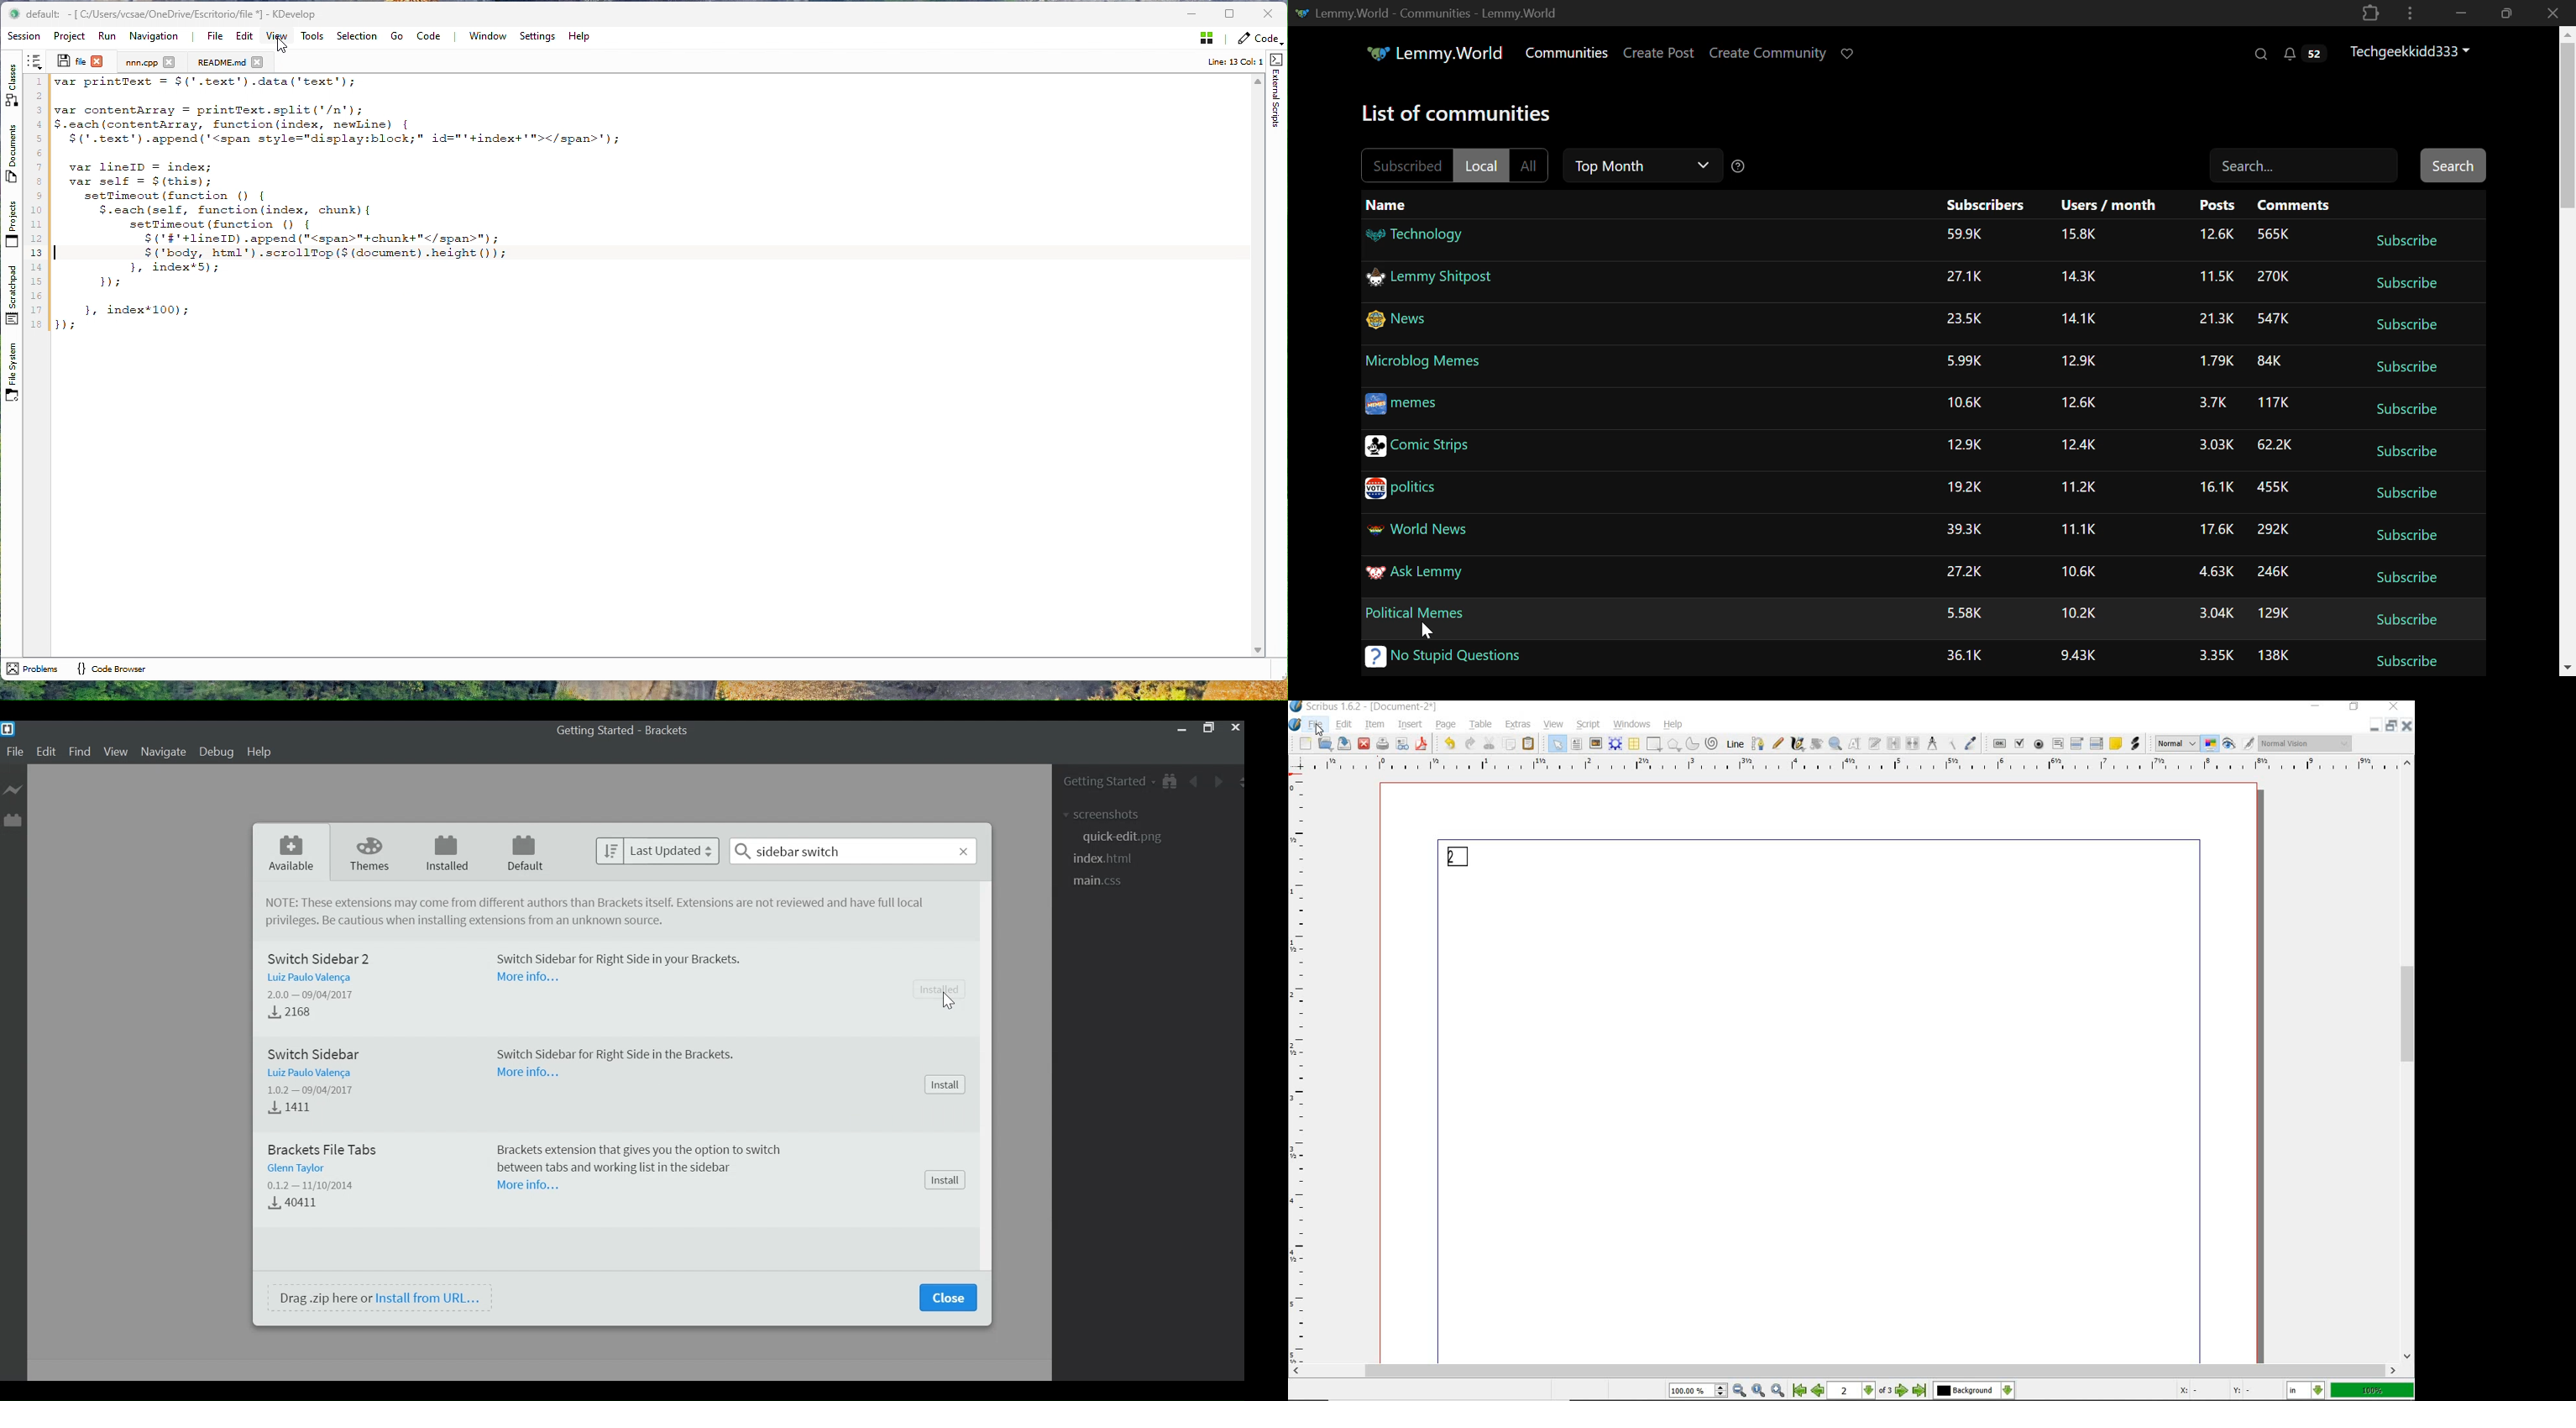 The width and height of the screenshot is (2576, 1428). Describe the element at coordinates (1209, 728) in the screenshot. I see `Restore` at that location.